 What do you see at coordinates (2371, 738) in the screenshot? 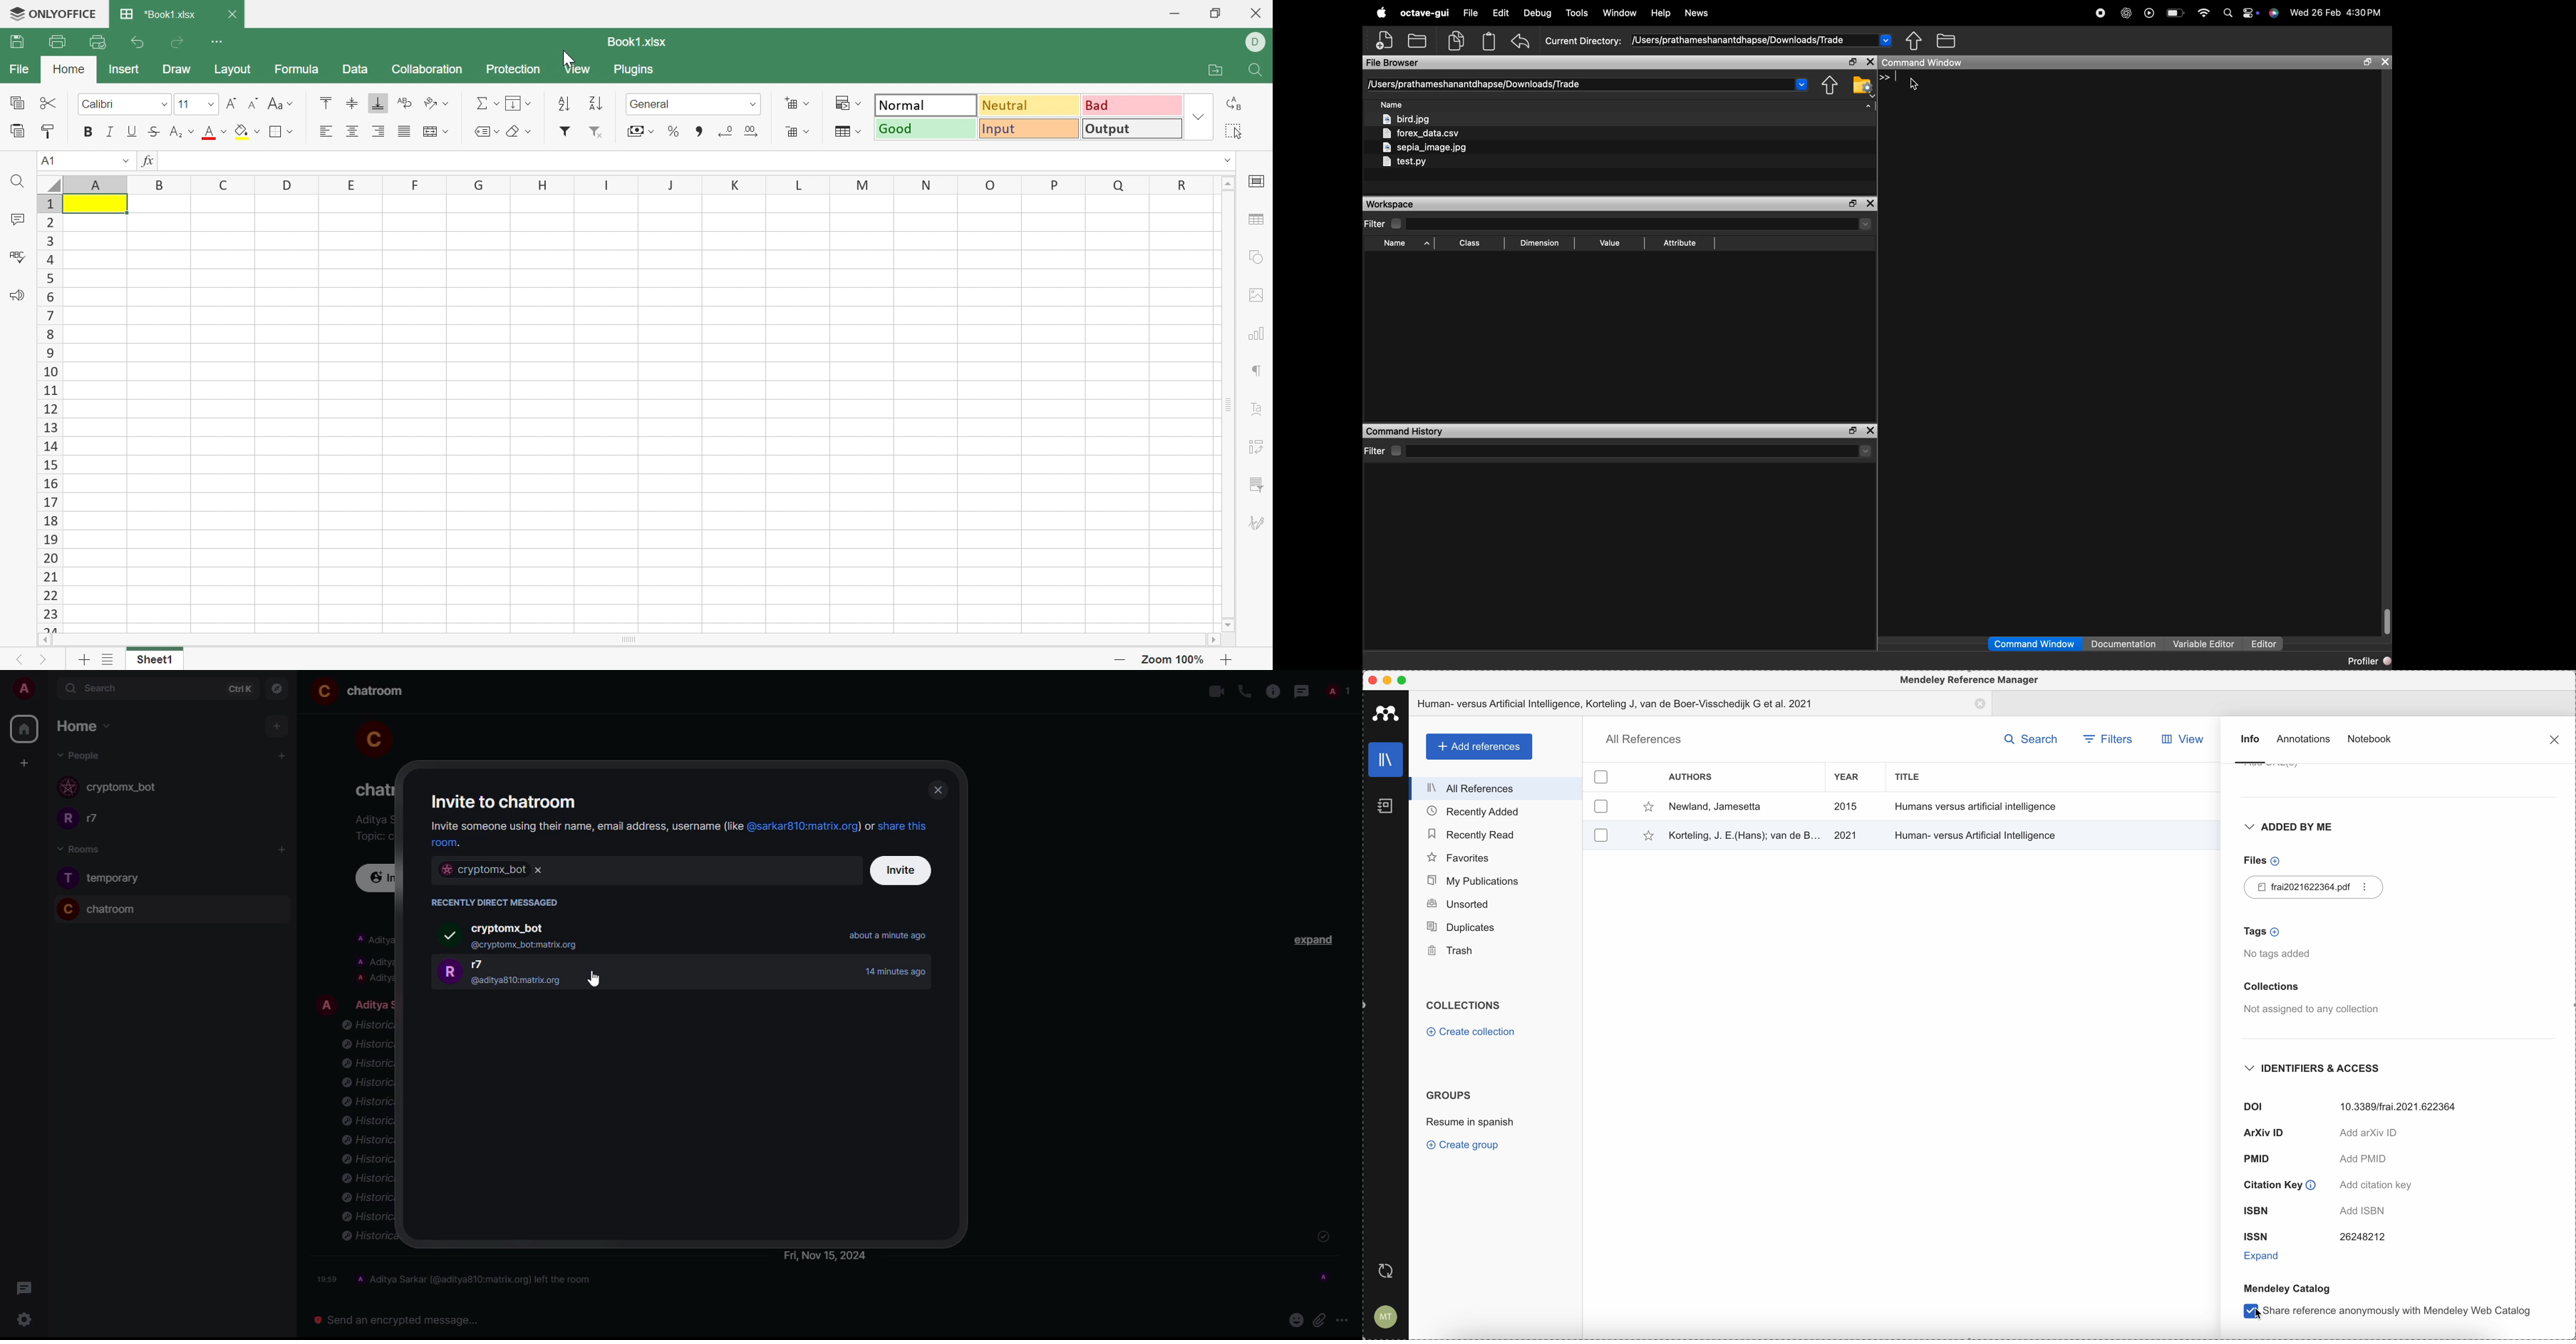
I see `notebook` at bounding box center [2371, 738].